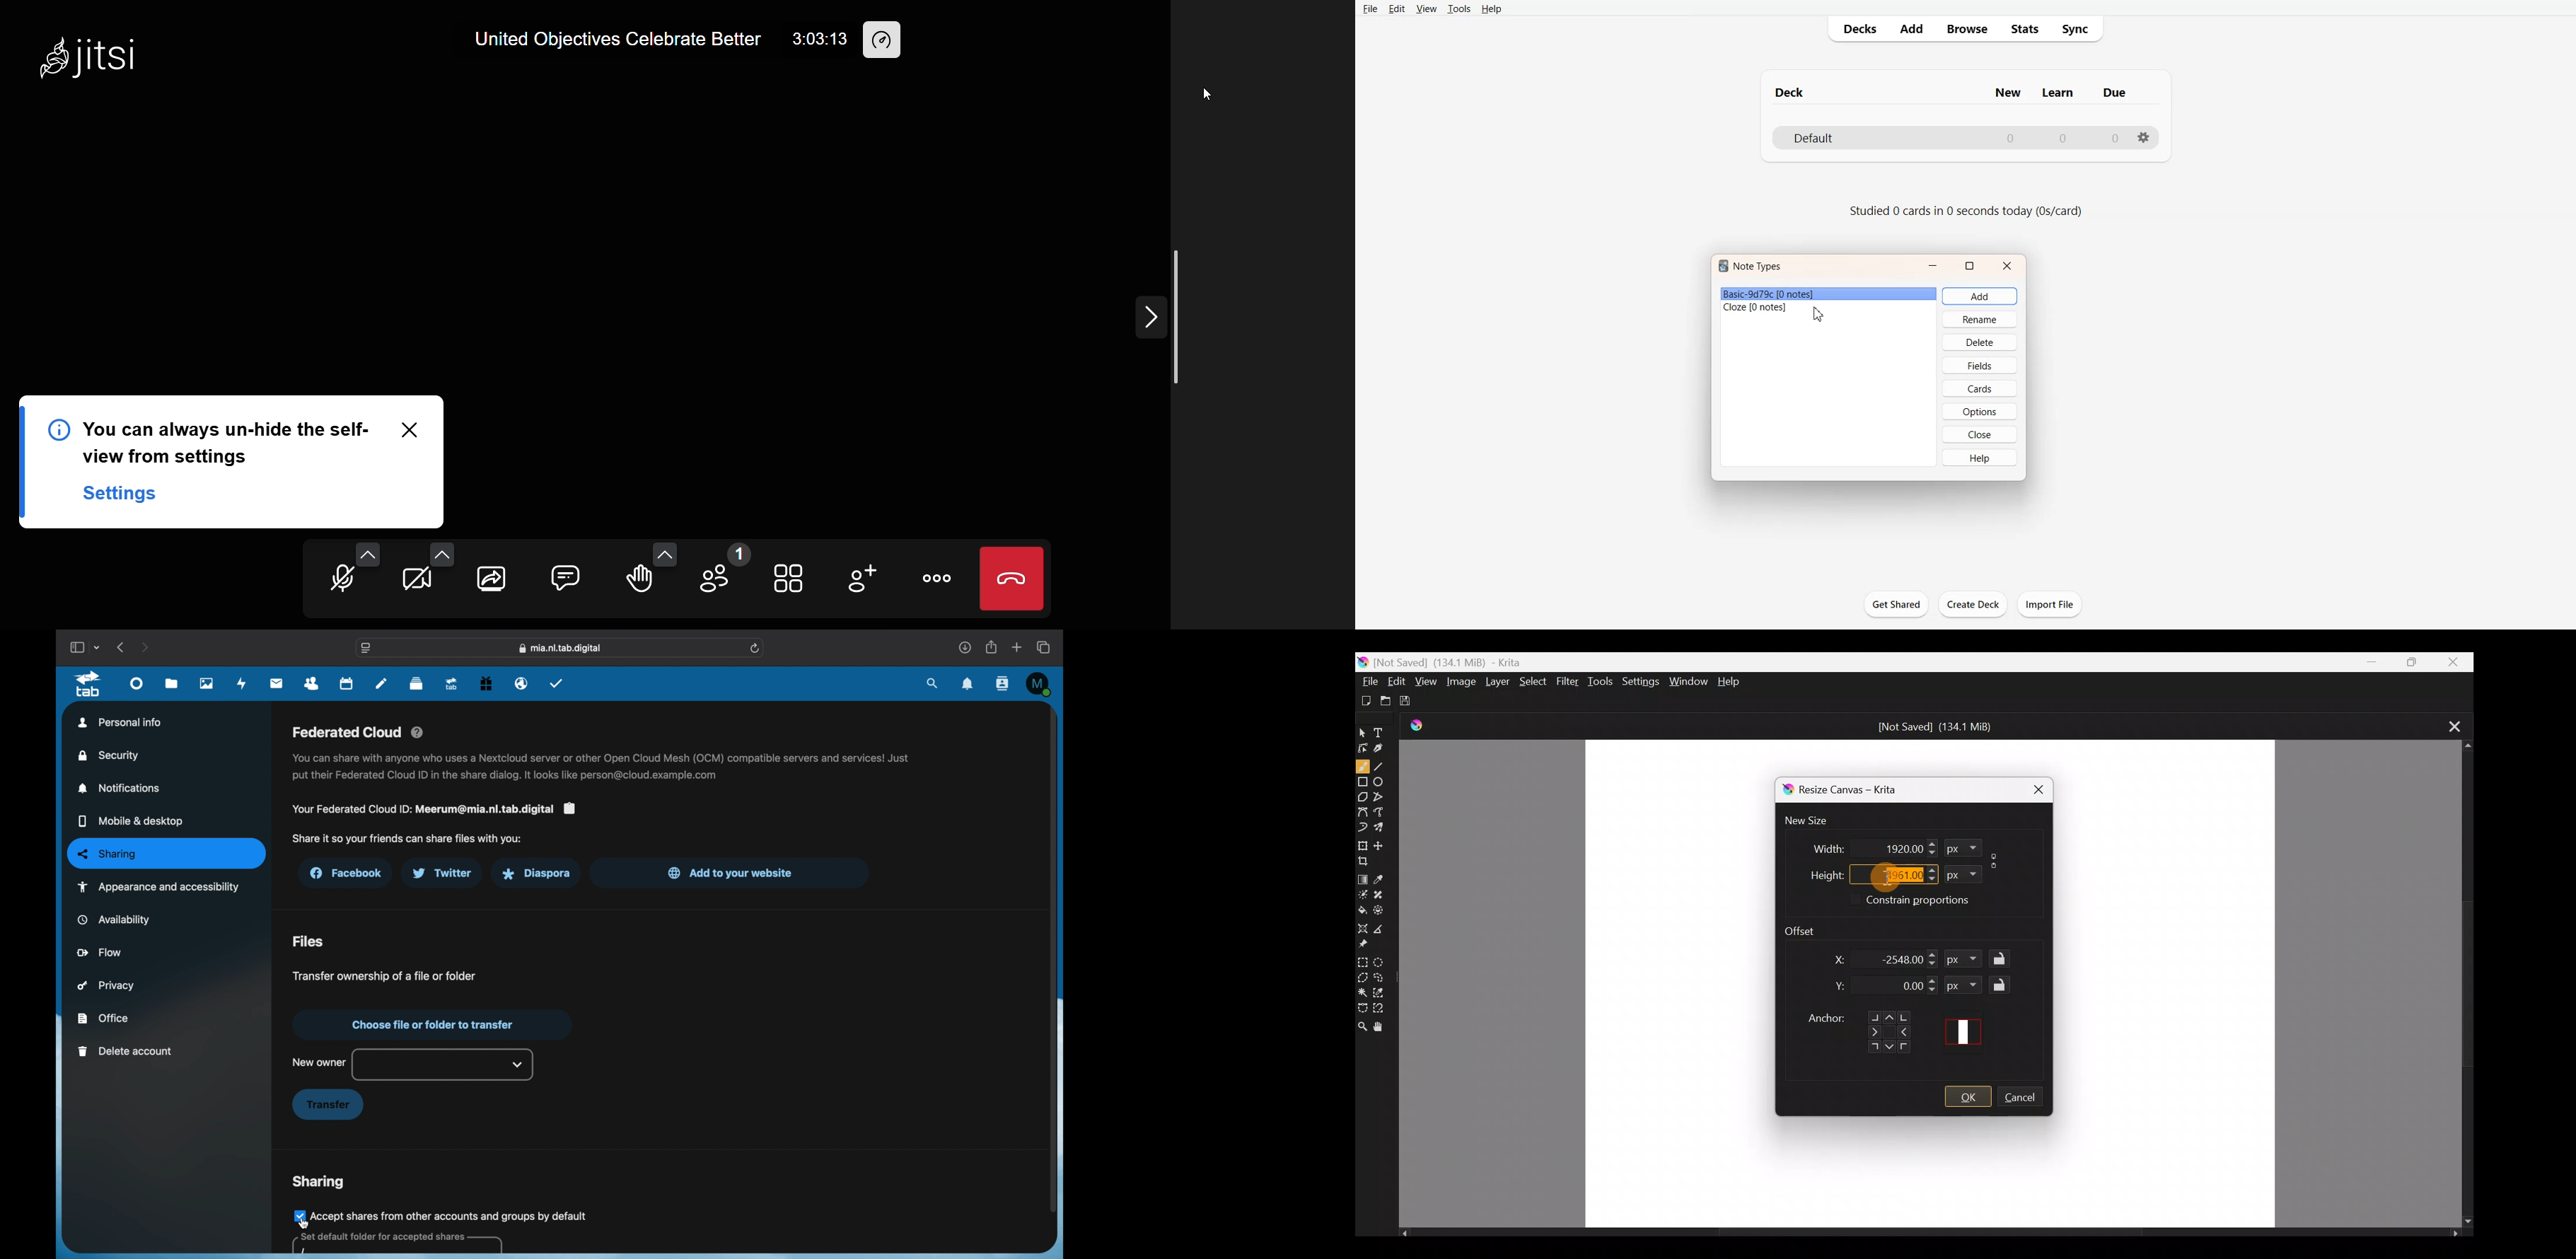 The height and width of the screenshot is (1260, 2576). I want to click on close, so click(407, 427).